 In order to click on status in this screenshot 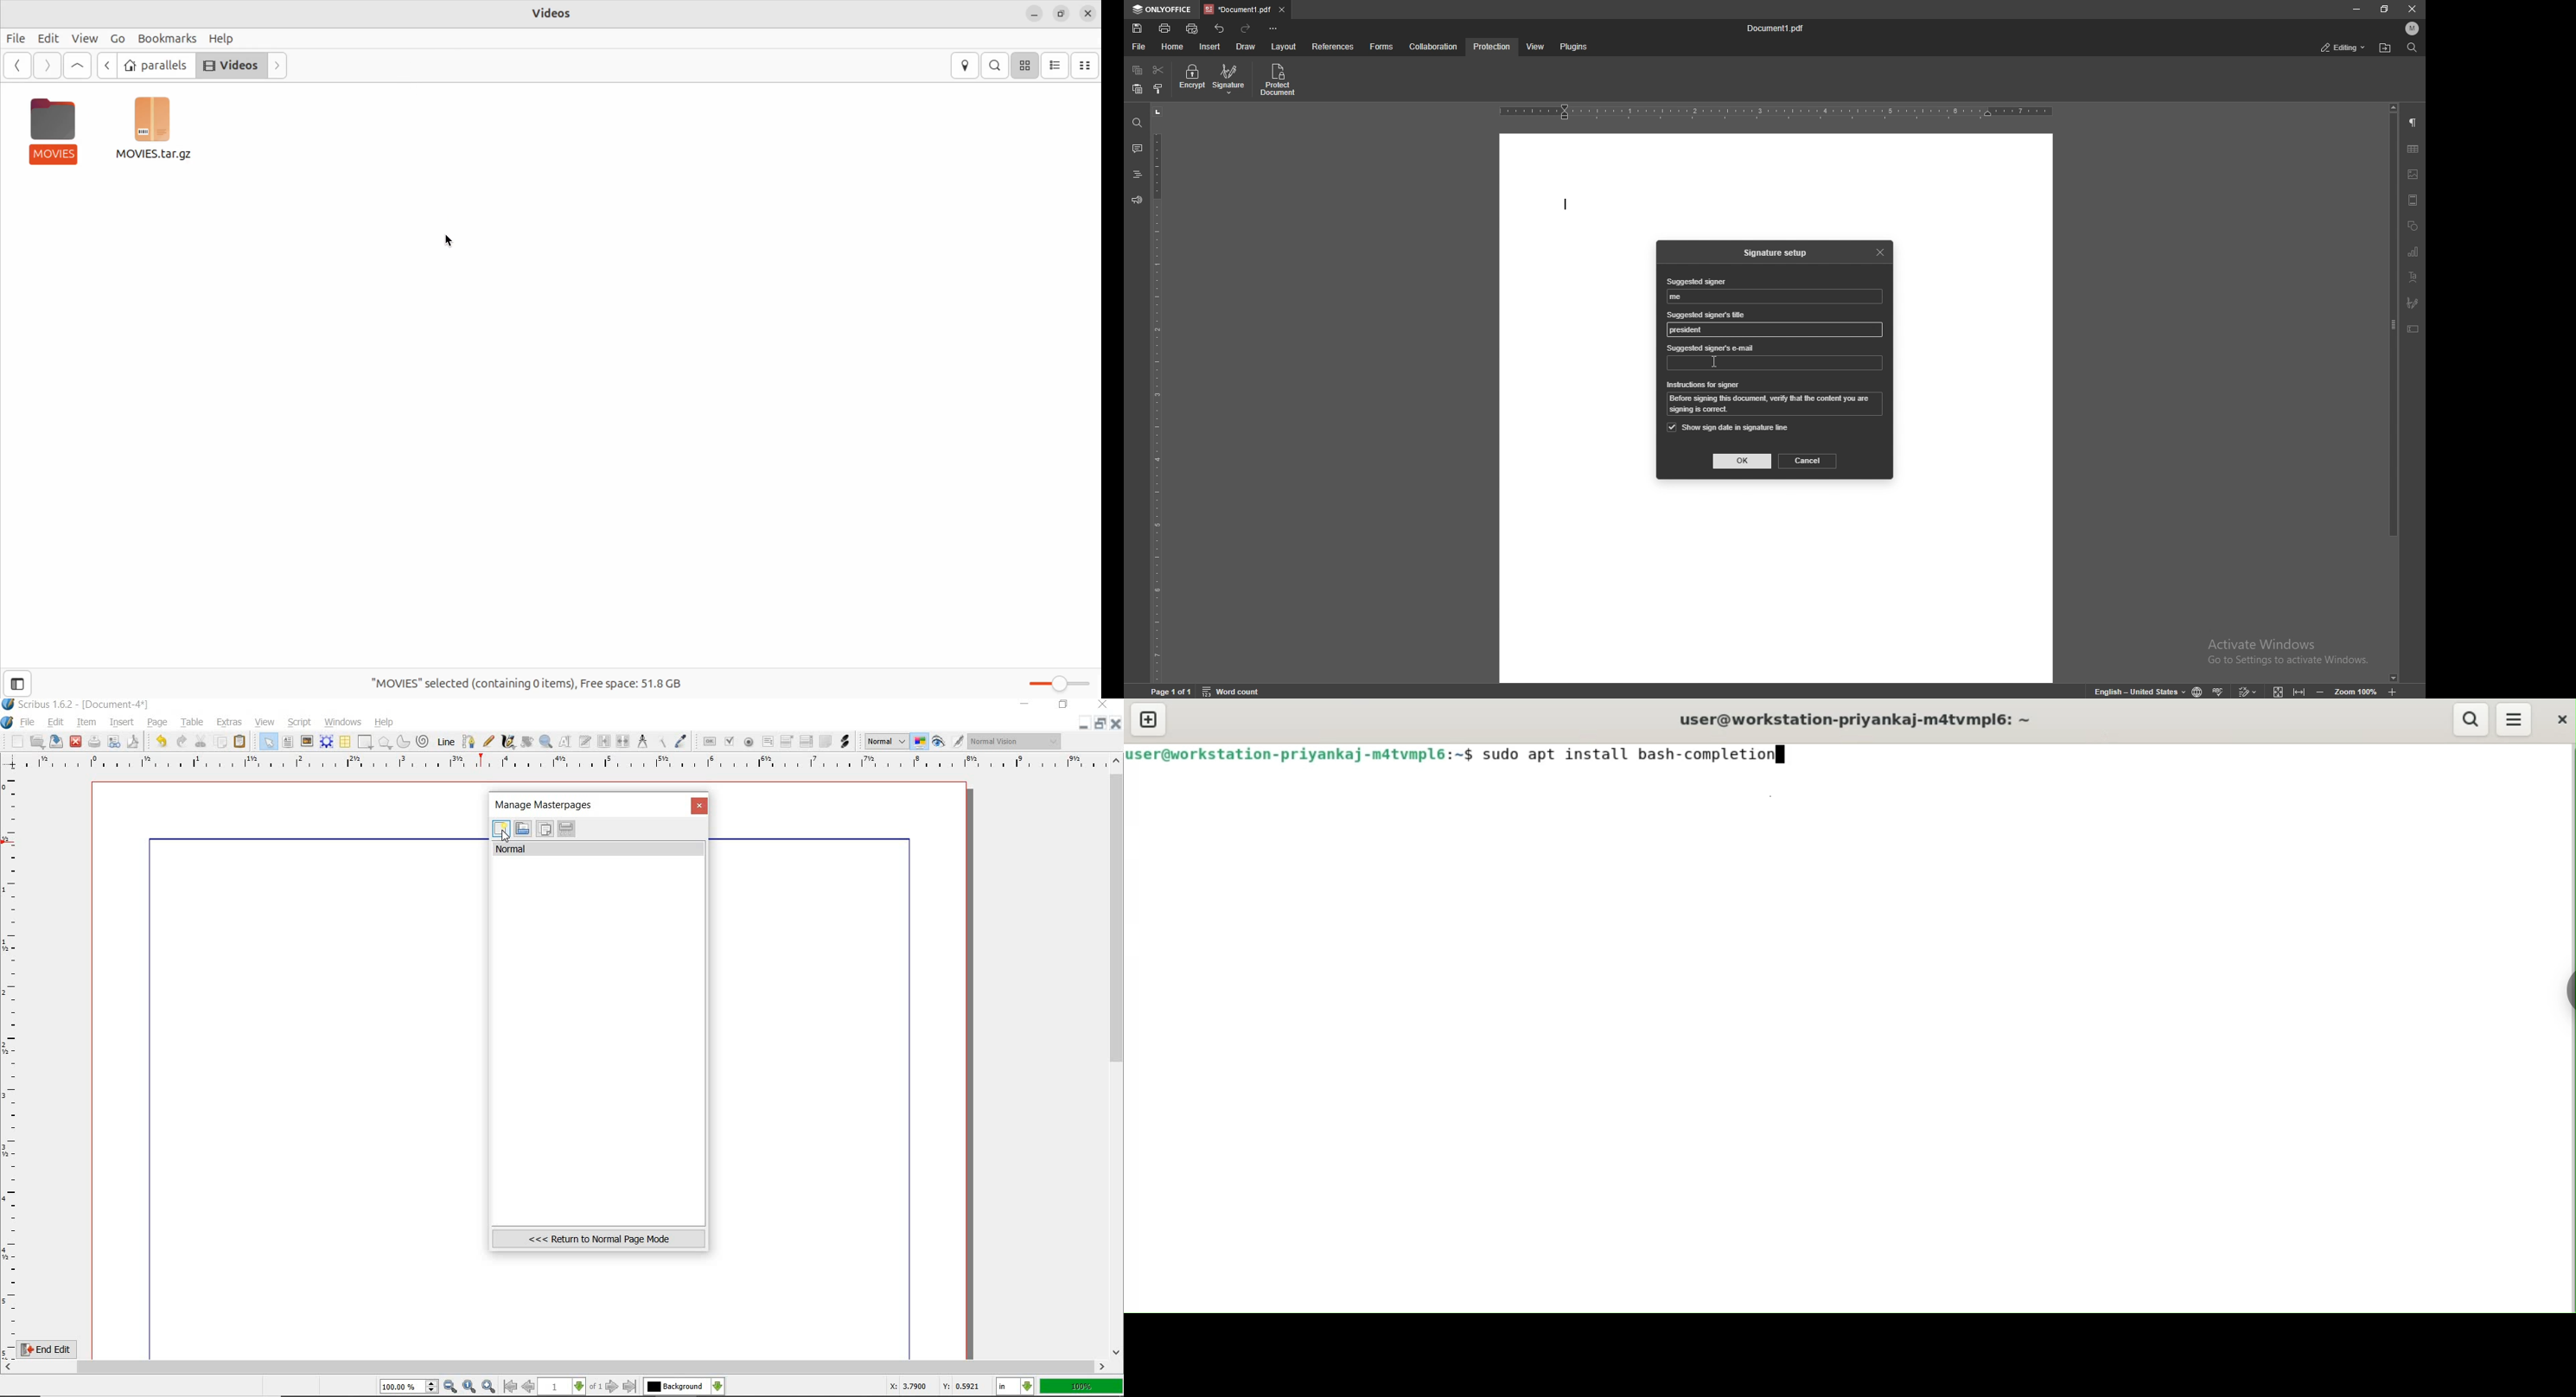, I will do `click(2344, 48)`.